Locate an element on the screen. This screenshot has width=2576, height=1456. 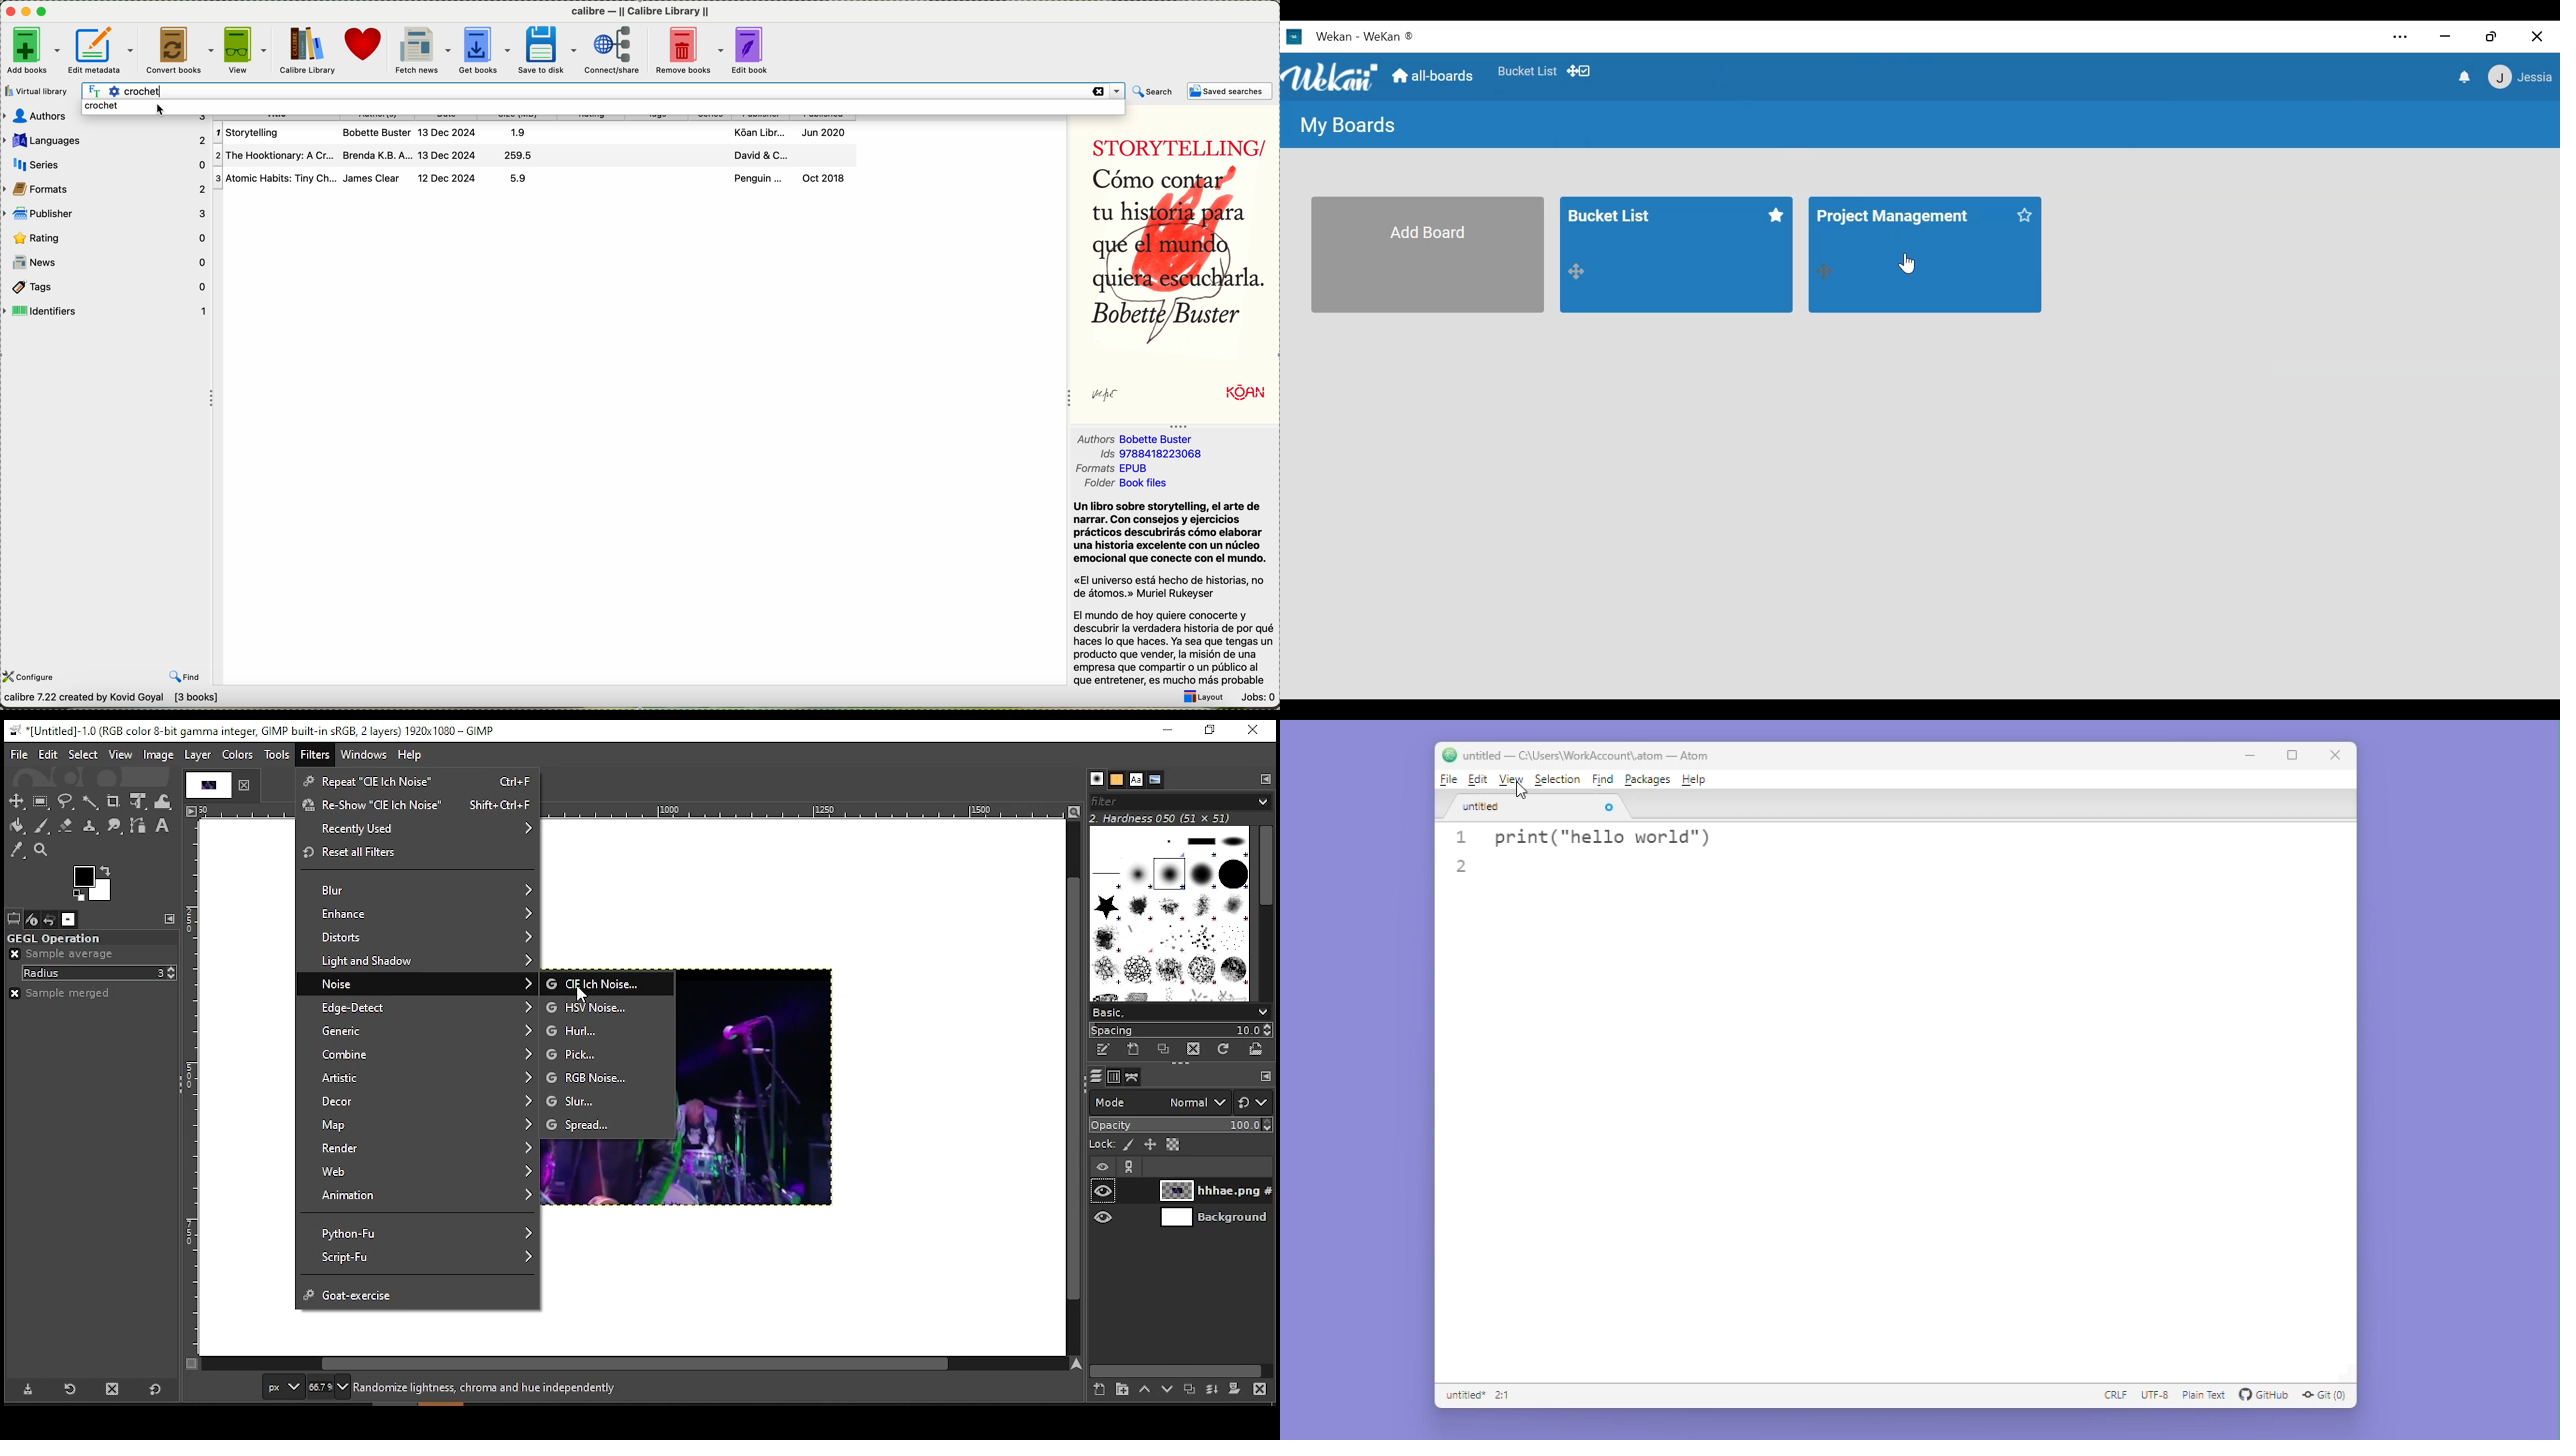
Koan is located at coordinates (1227, 394).